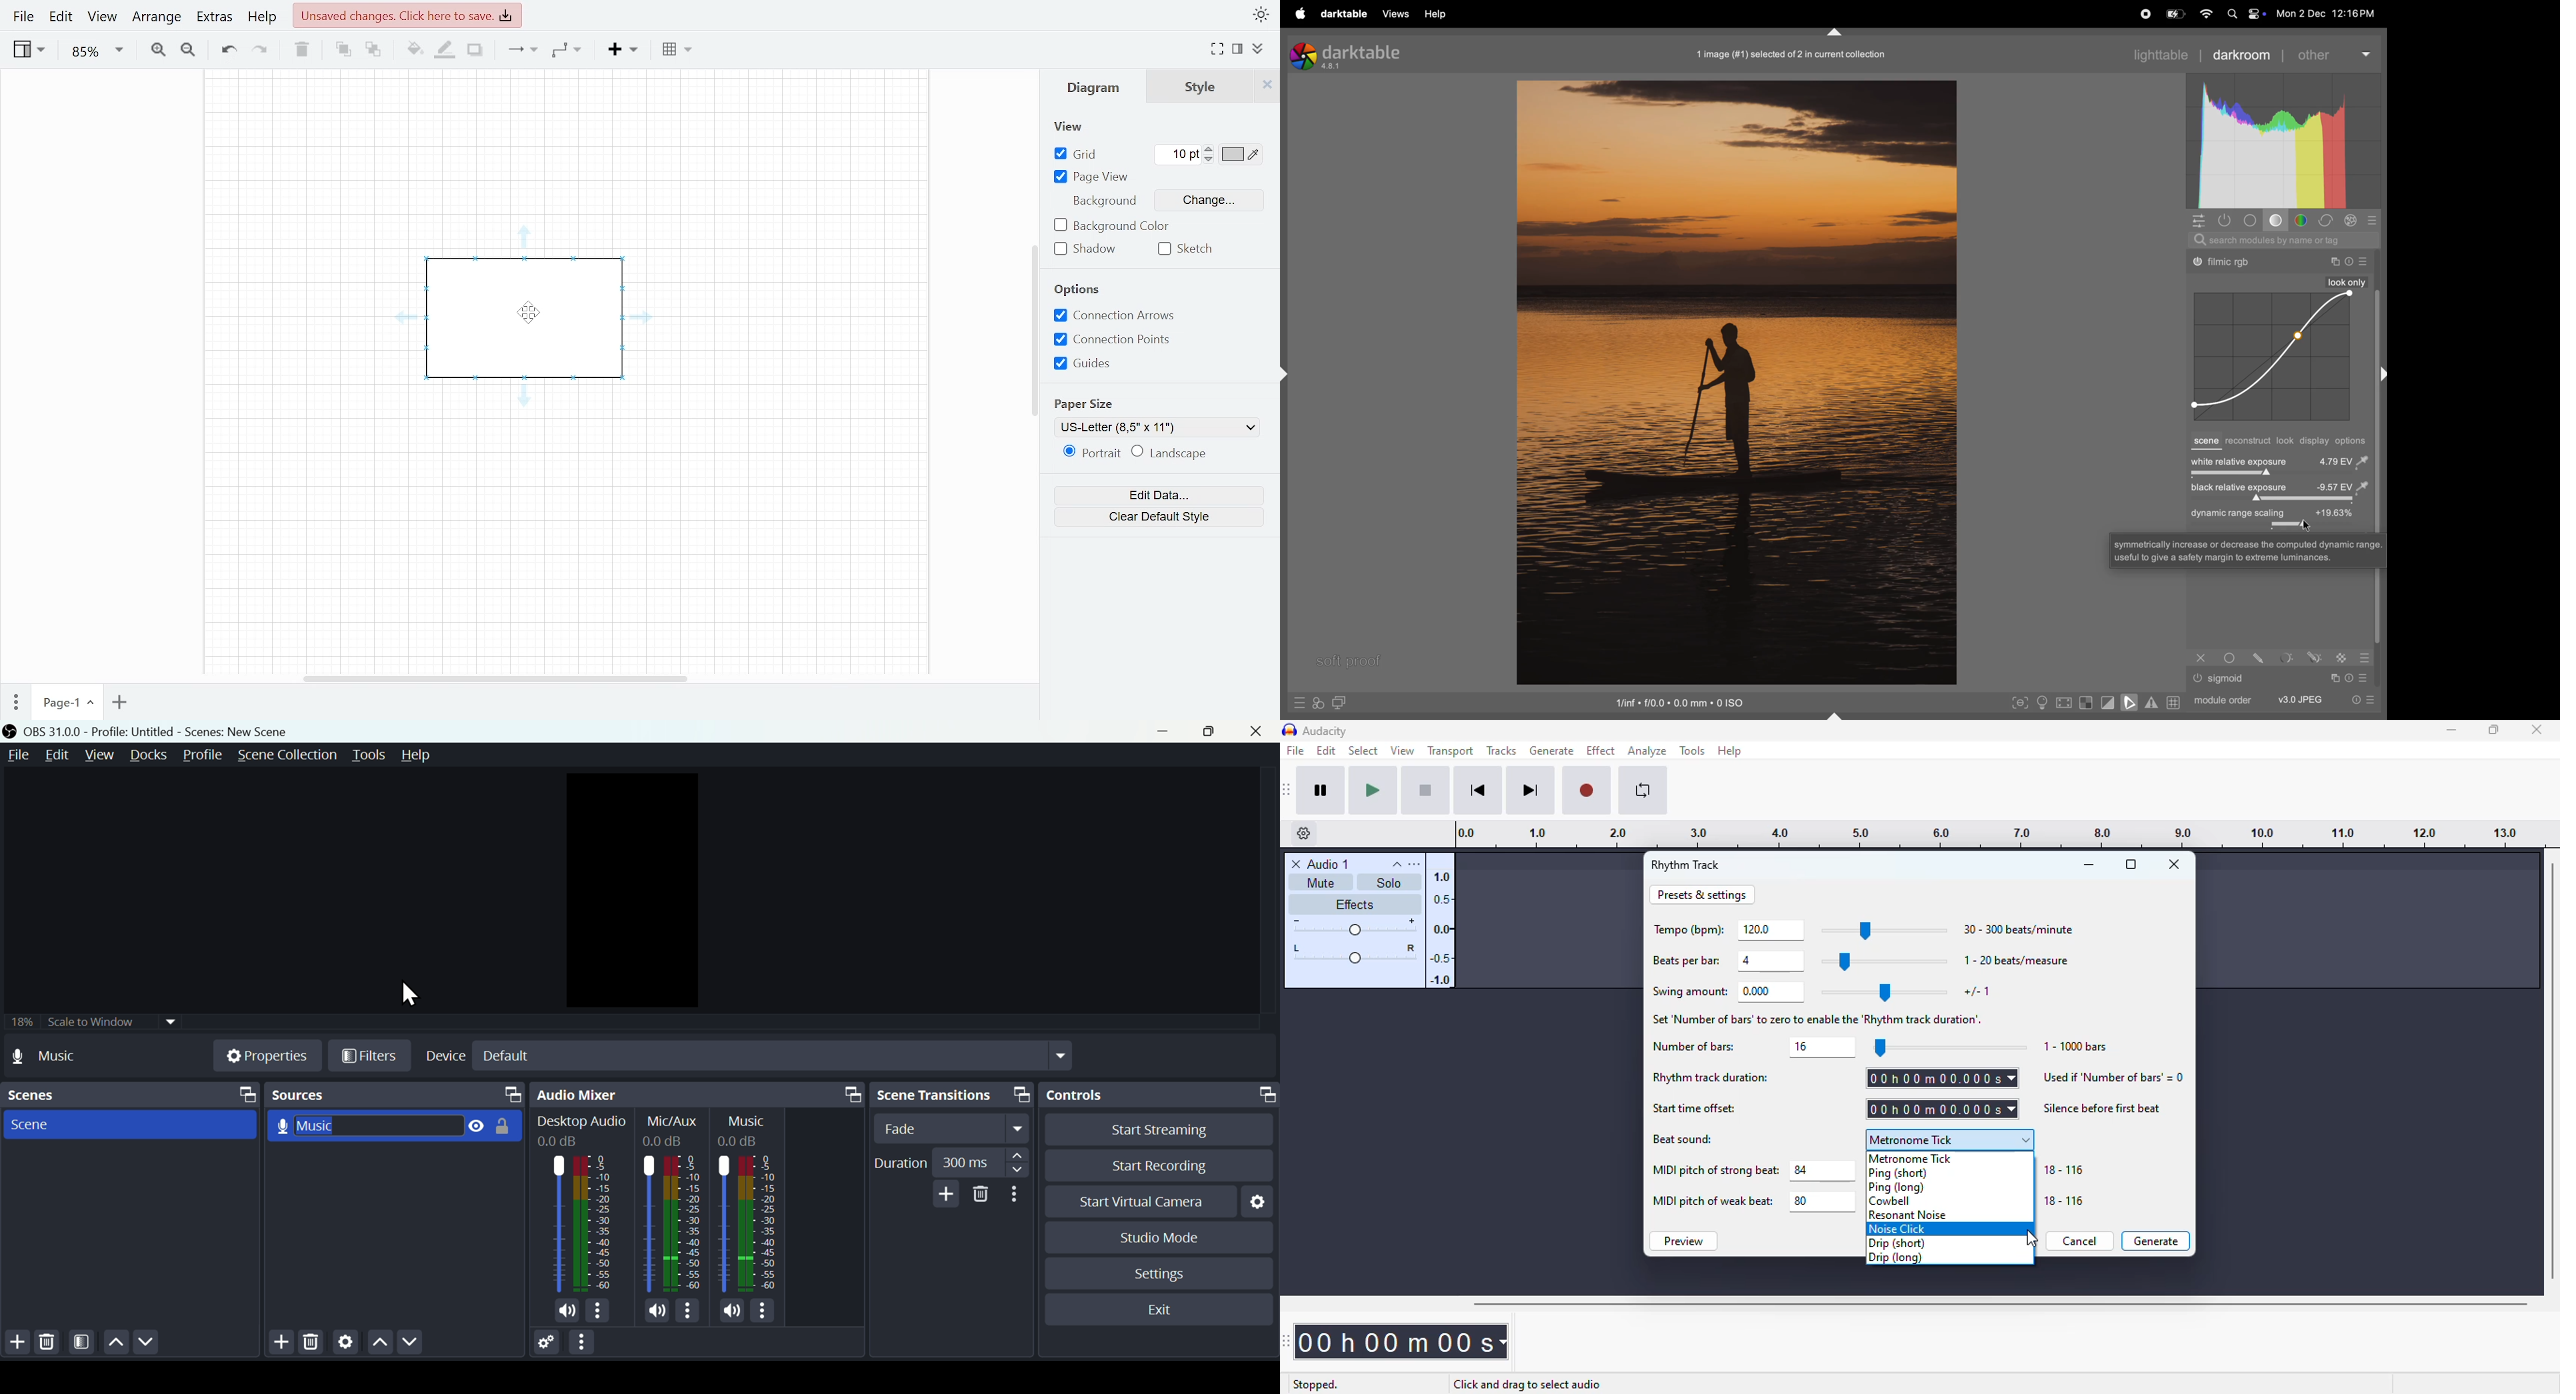 The height and width of the screenshot is (1400, 2576). What do you see at coordinates (2304, 221) in the screenshot?
I see `color` at bounding box center [2304, 221].